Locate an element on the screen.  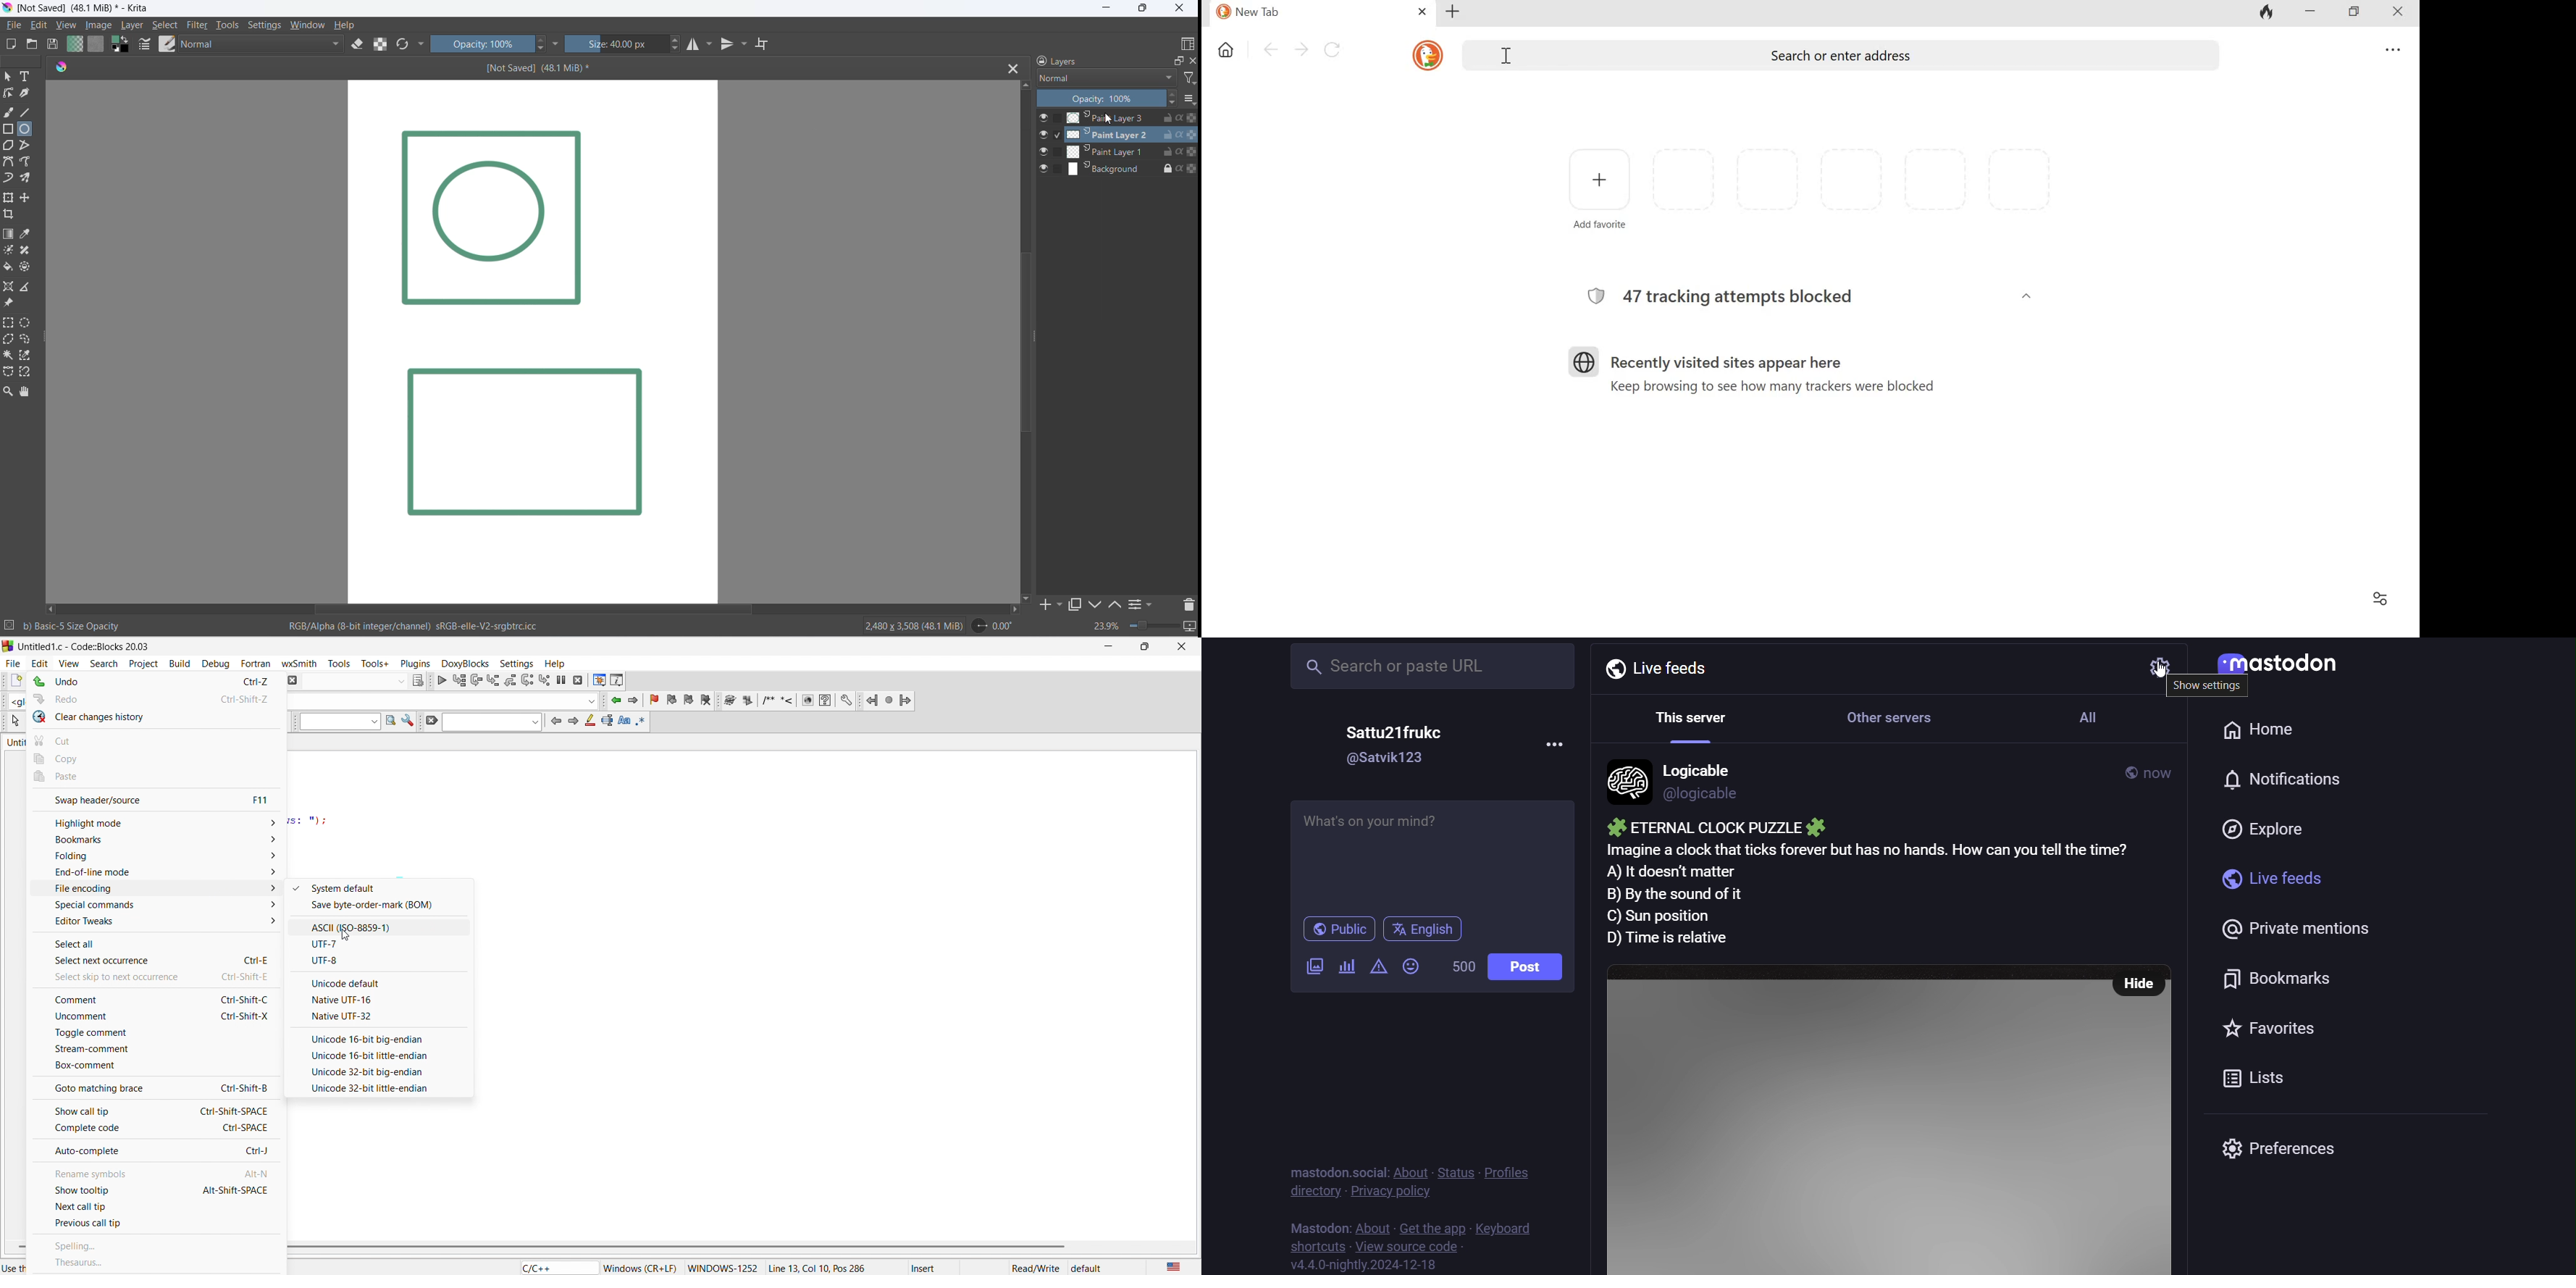
eraser mode is located at coordinates (359, 45).